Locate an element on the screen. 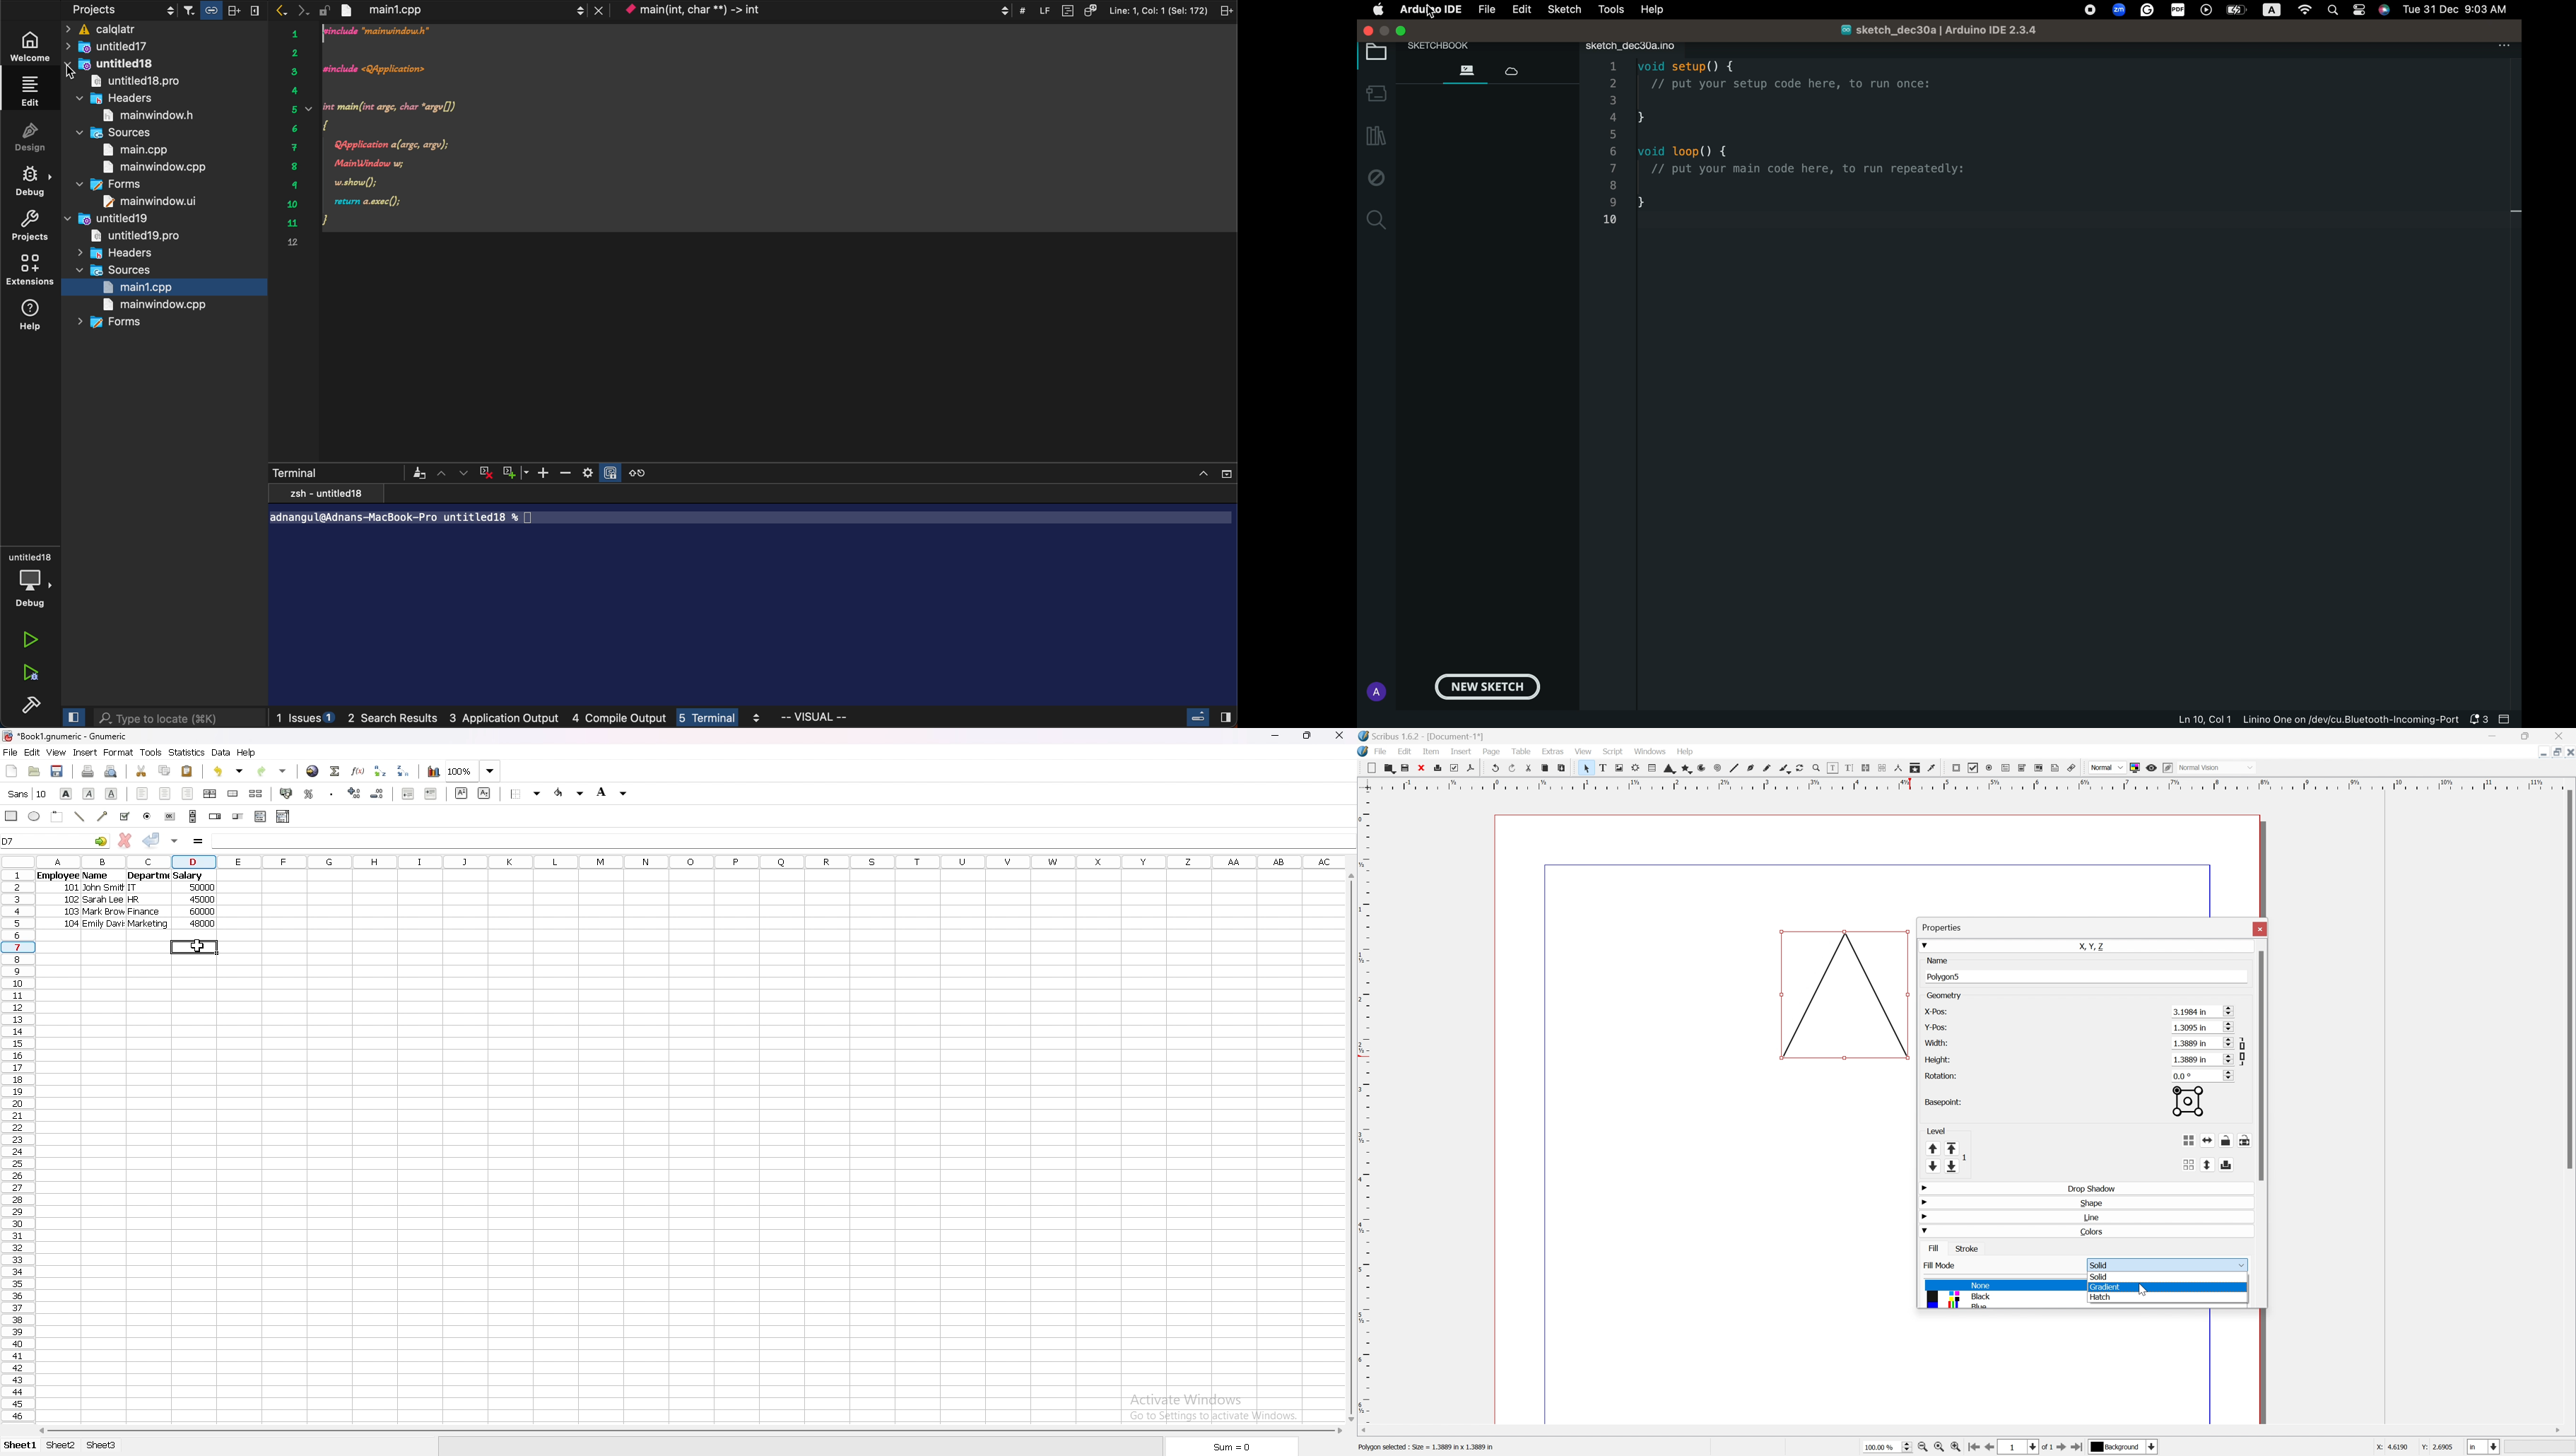  emily davi is located at coordinates (103, 924).